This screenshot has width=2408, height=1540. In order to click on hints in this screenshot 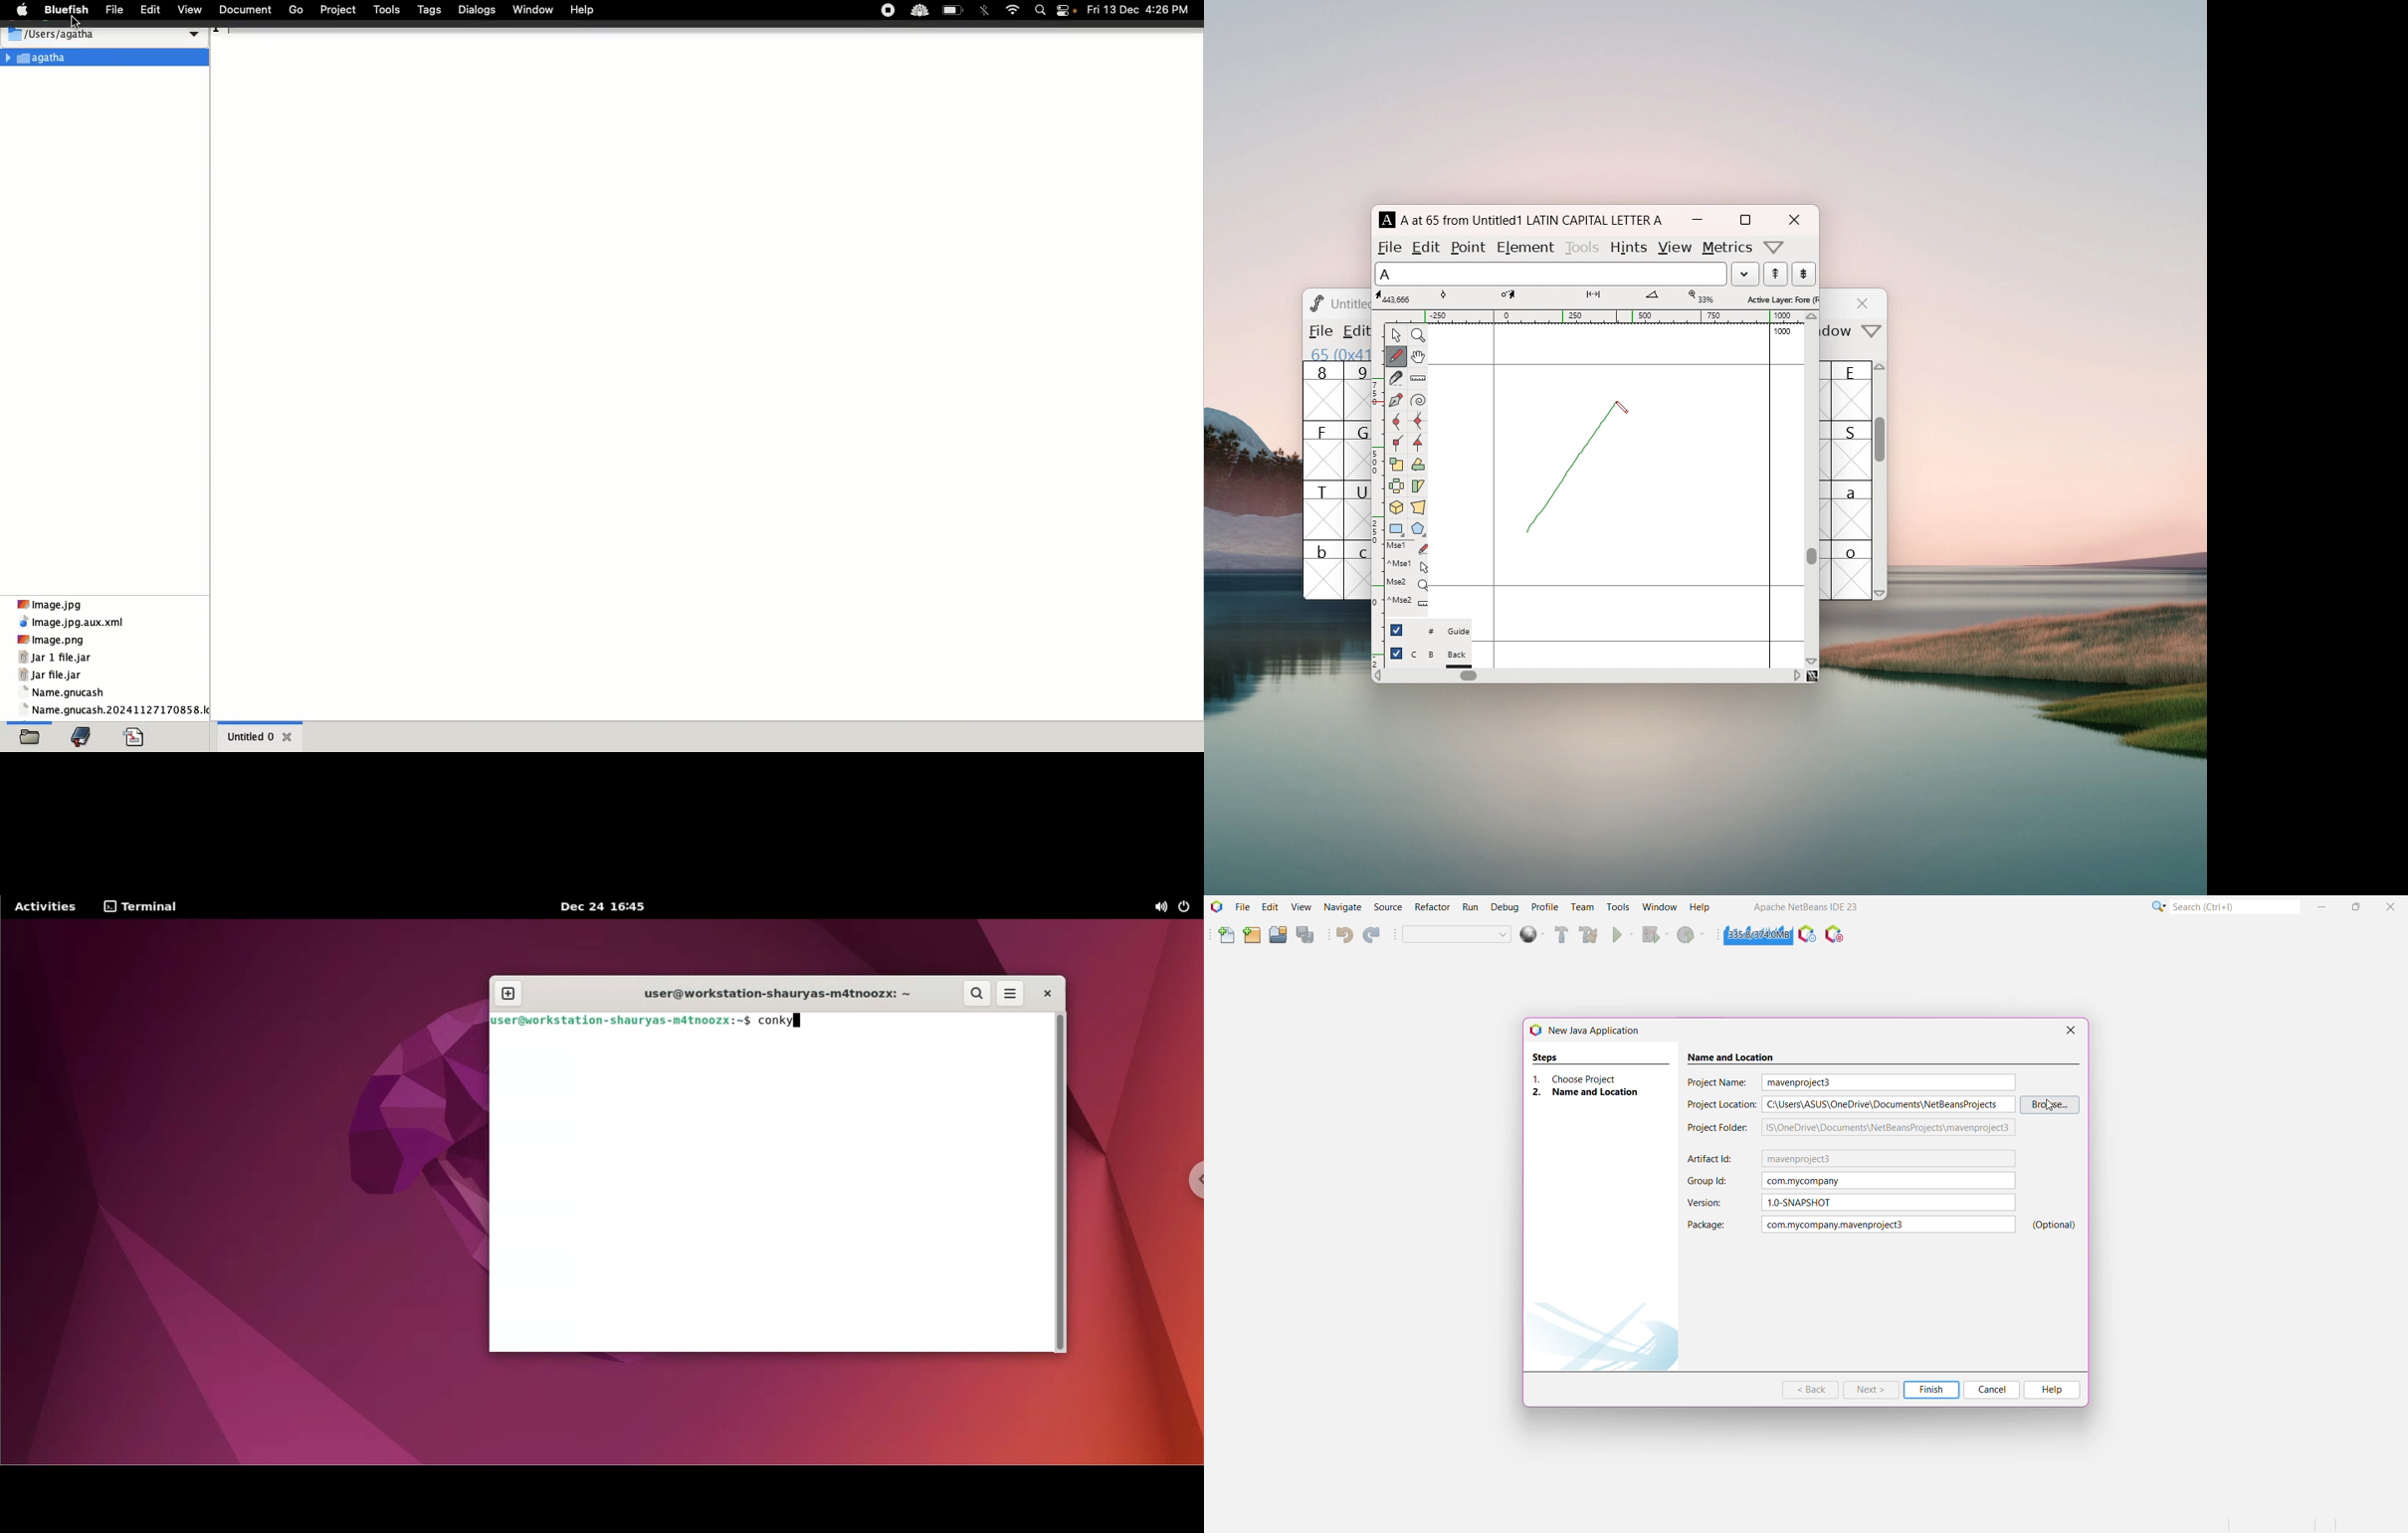, I will do `click(1628, 247)`.